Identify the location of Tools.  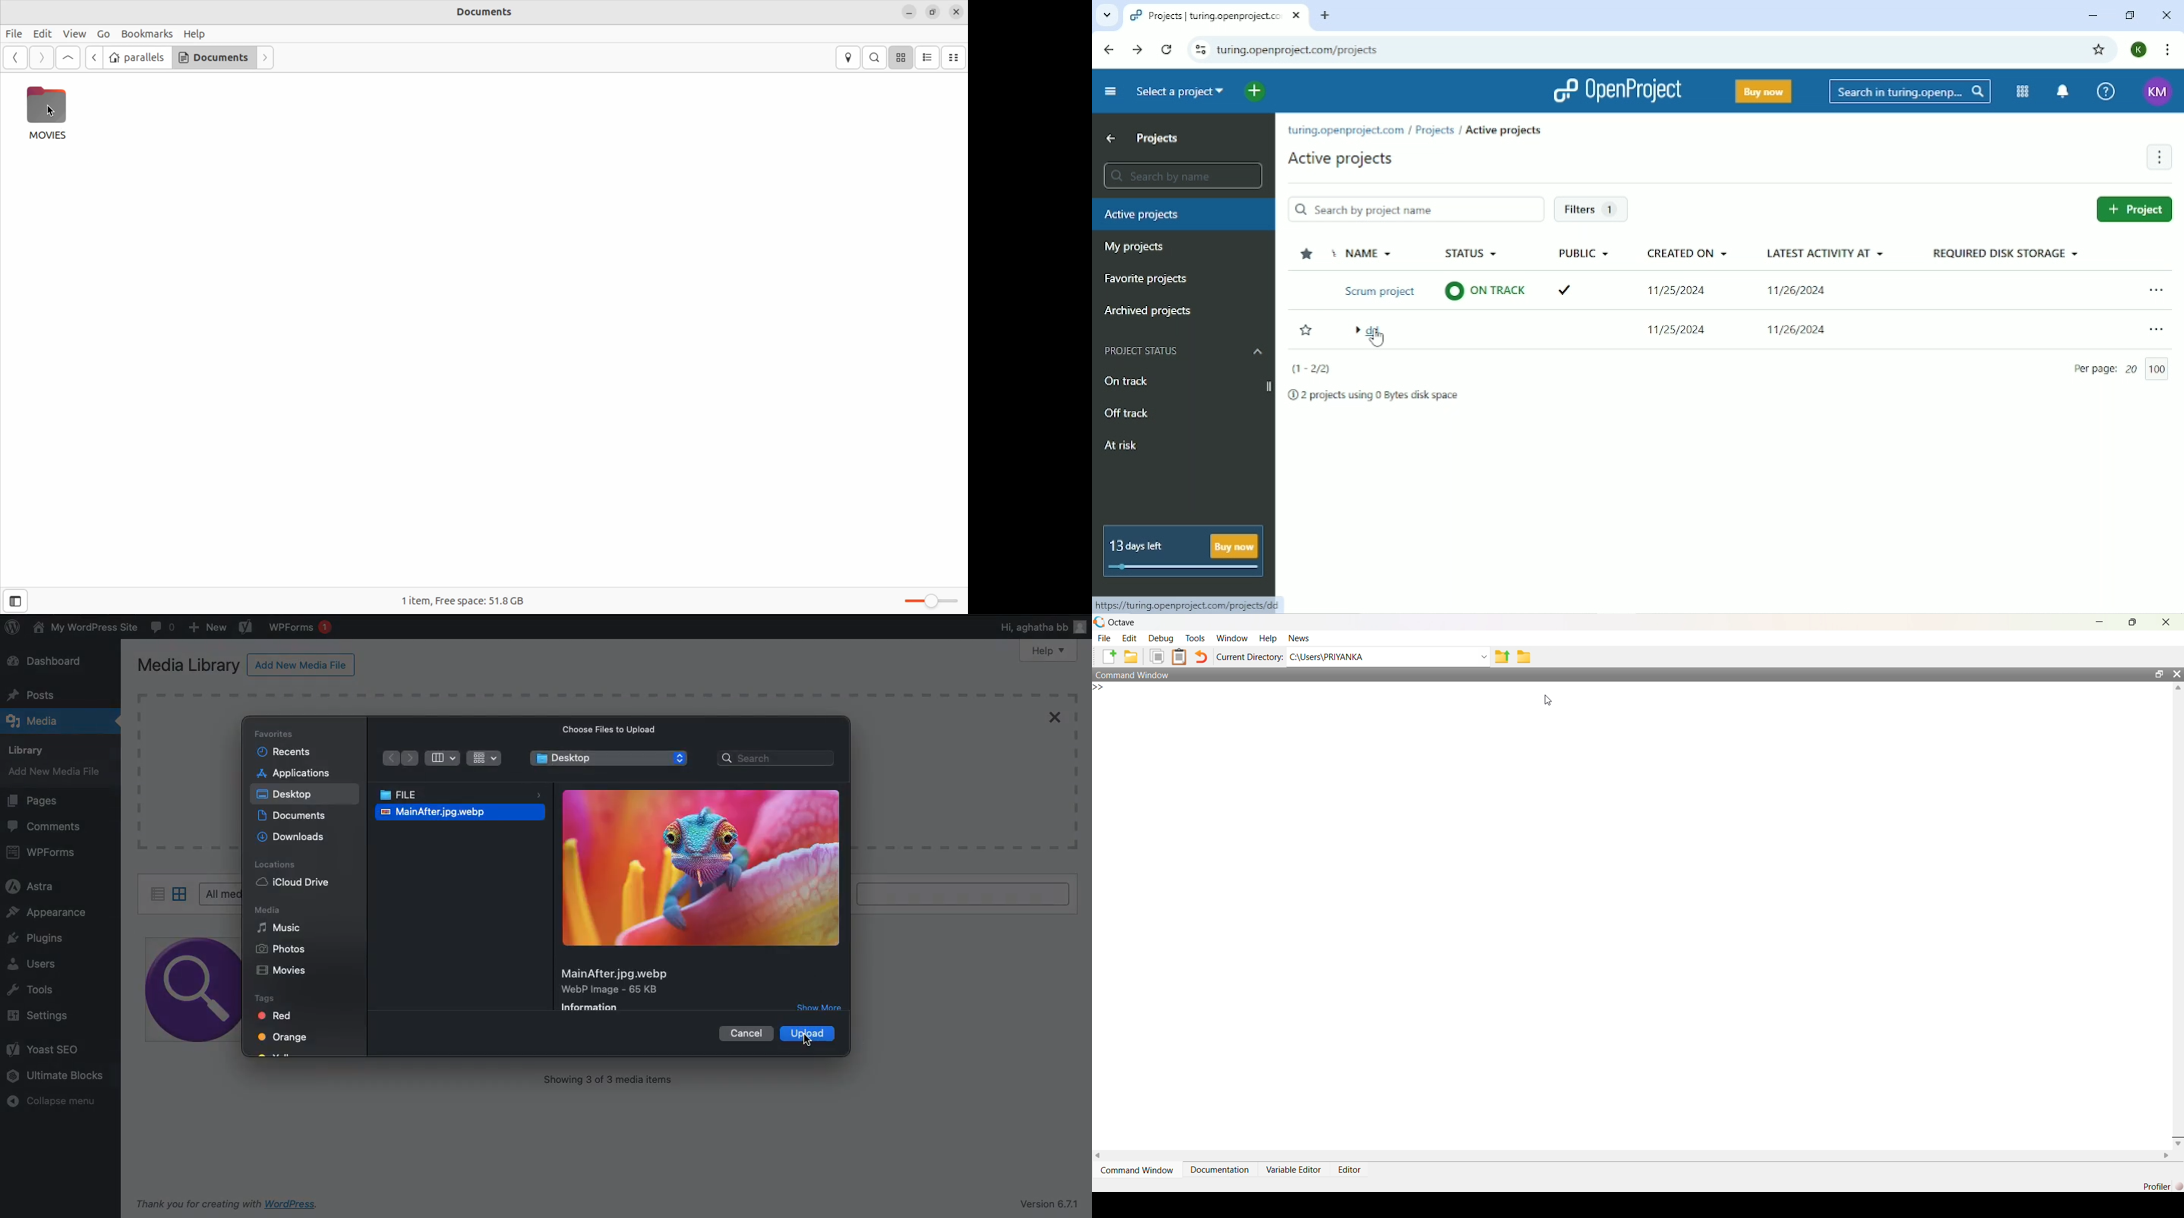
(1197, 640).